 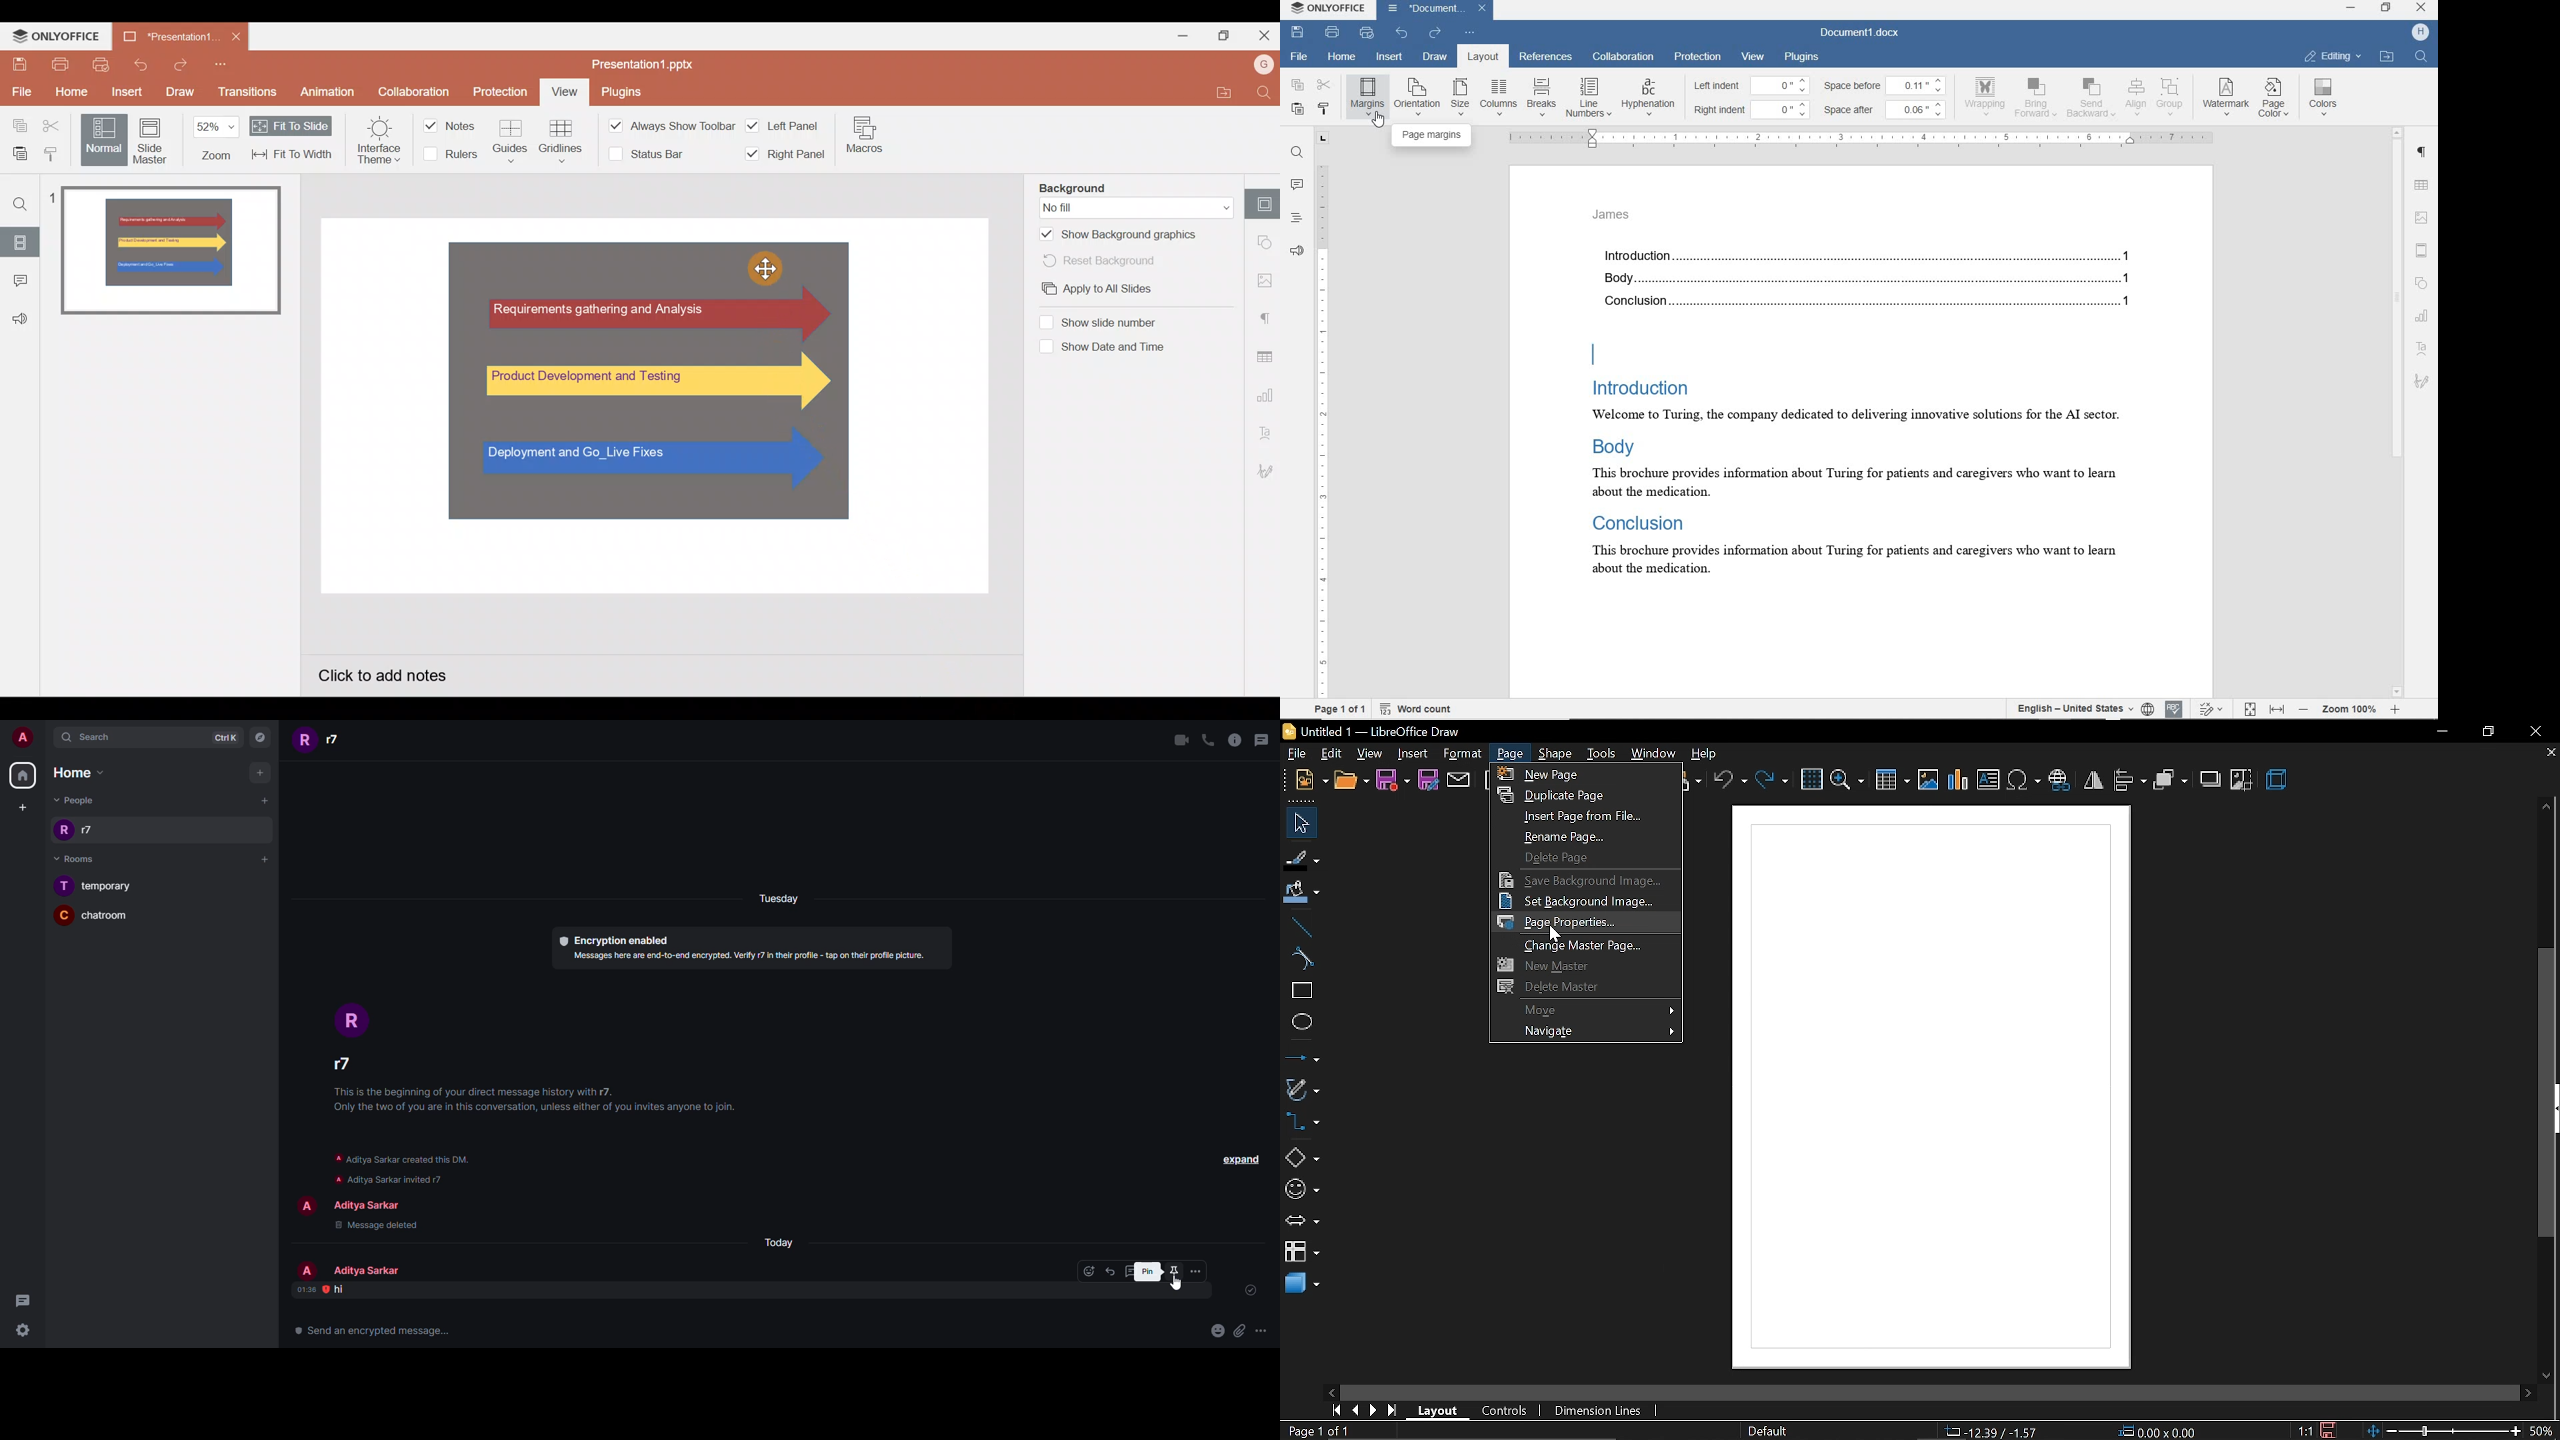 I want to click on profile, so click(x=2419, y=32).